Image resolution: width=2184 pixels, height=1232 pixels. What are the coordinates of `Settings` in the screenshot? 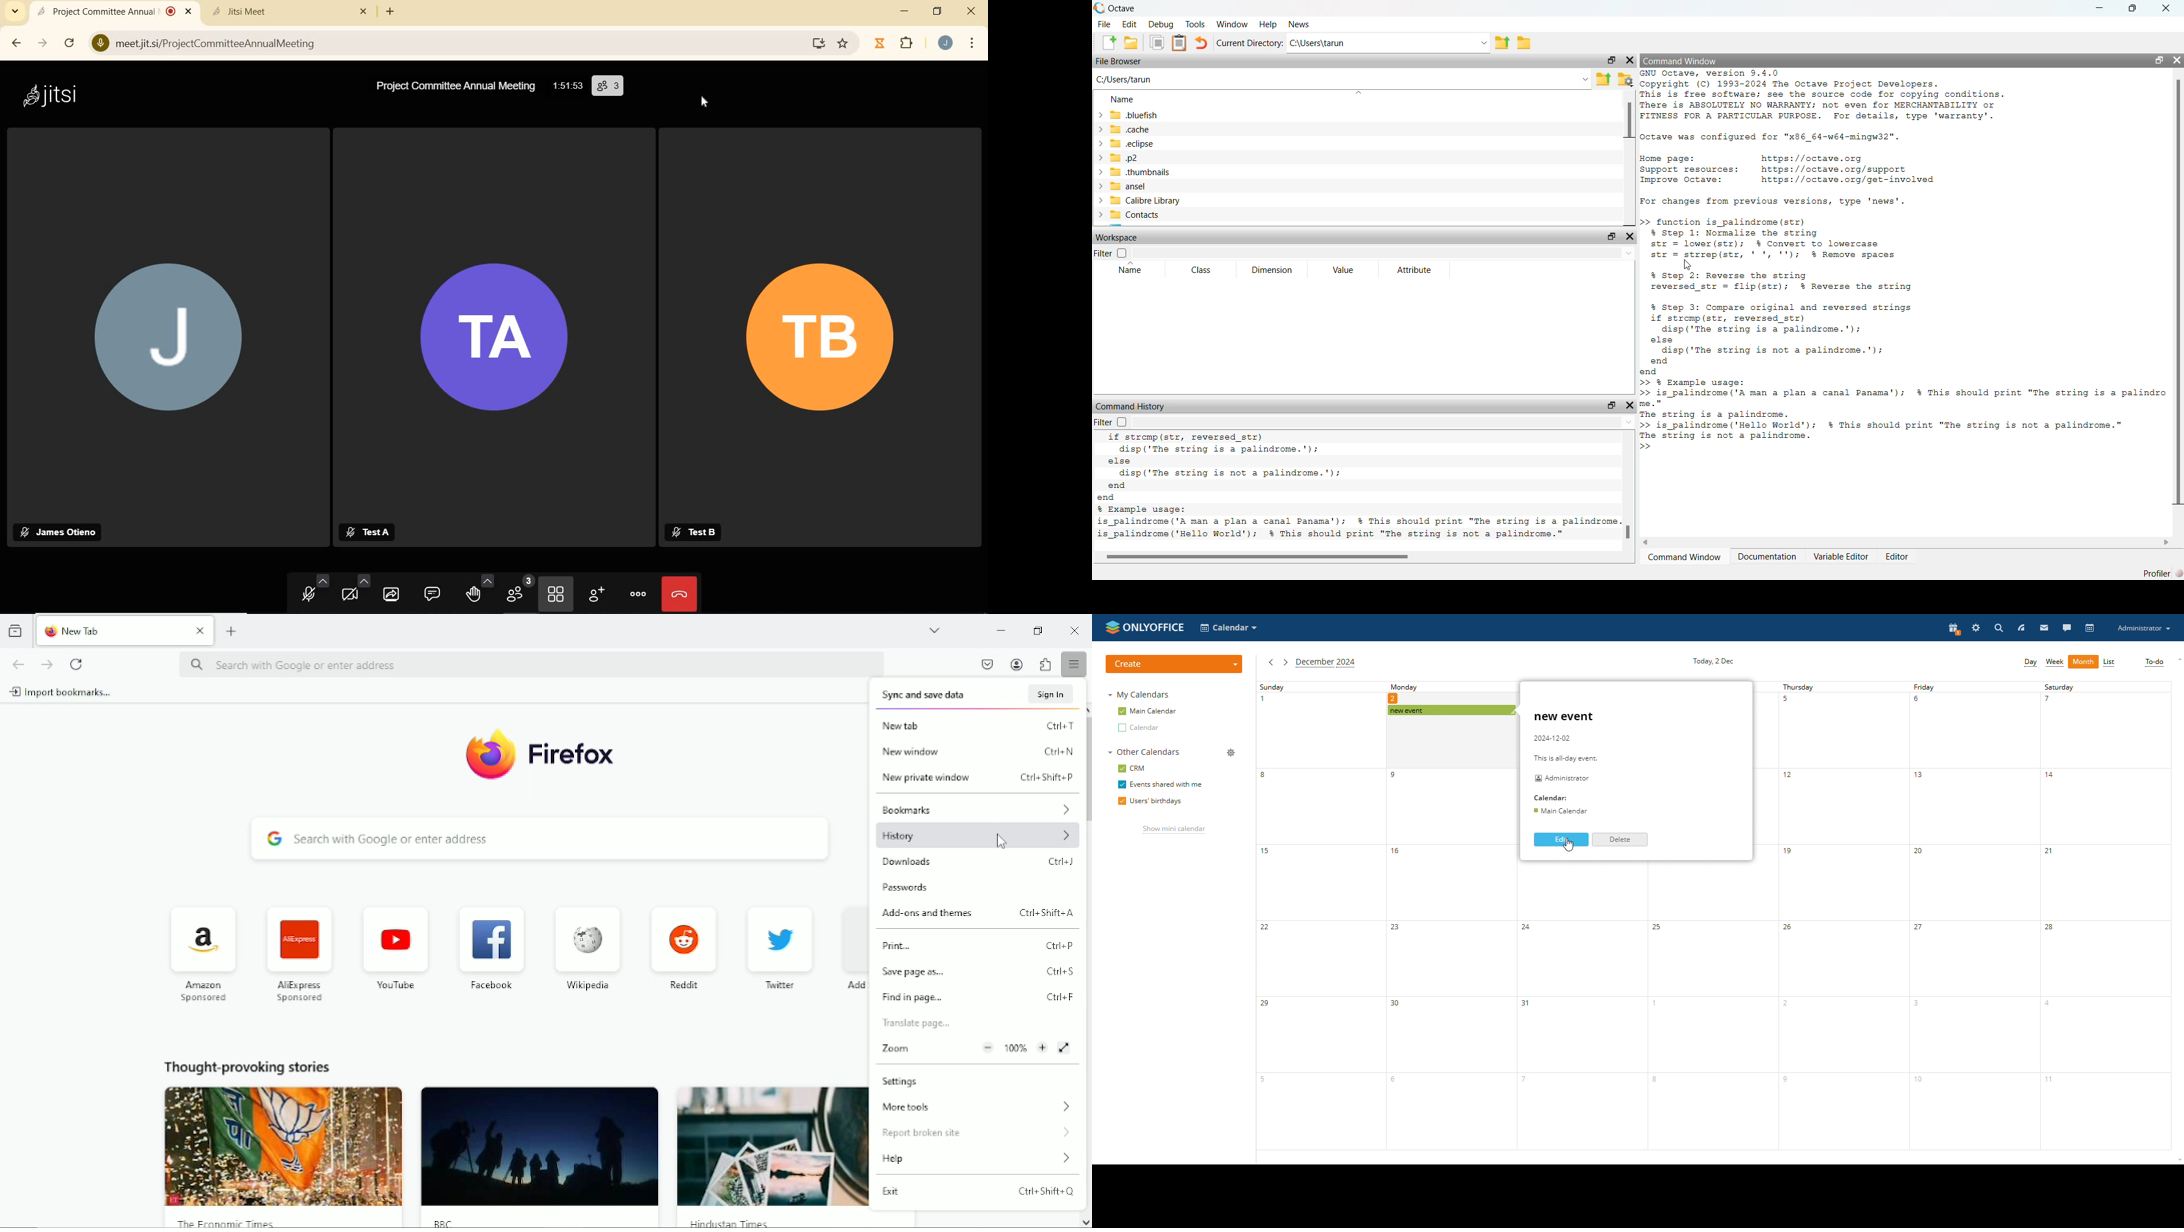 It's located at (909, 1082).